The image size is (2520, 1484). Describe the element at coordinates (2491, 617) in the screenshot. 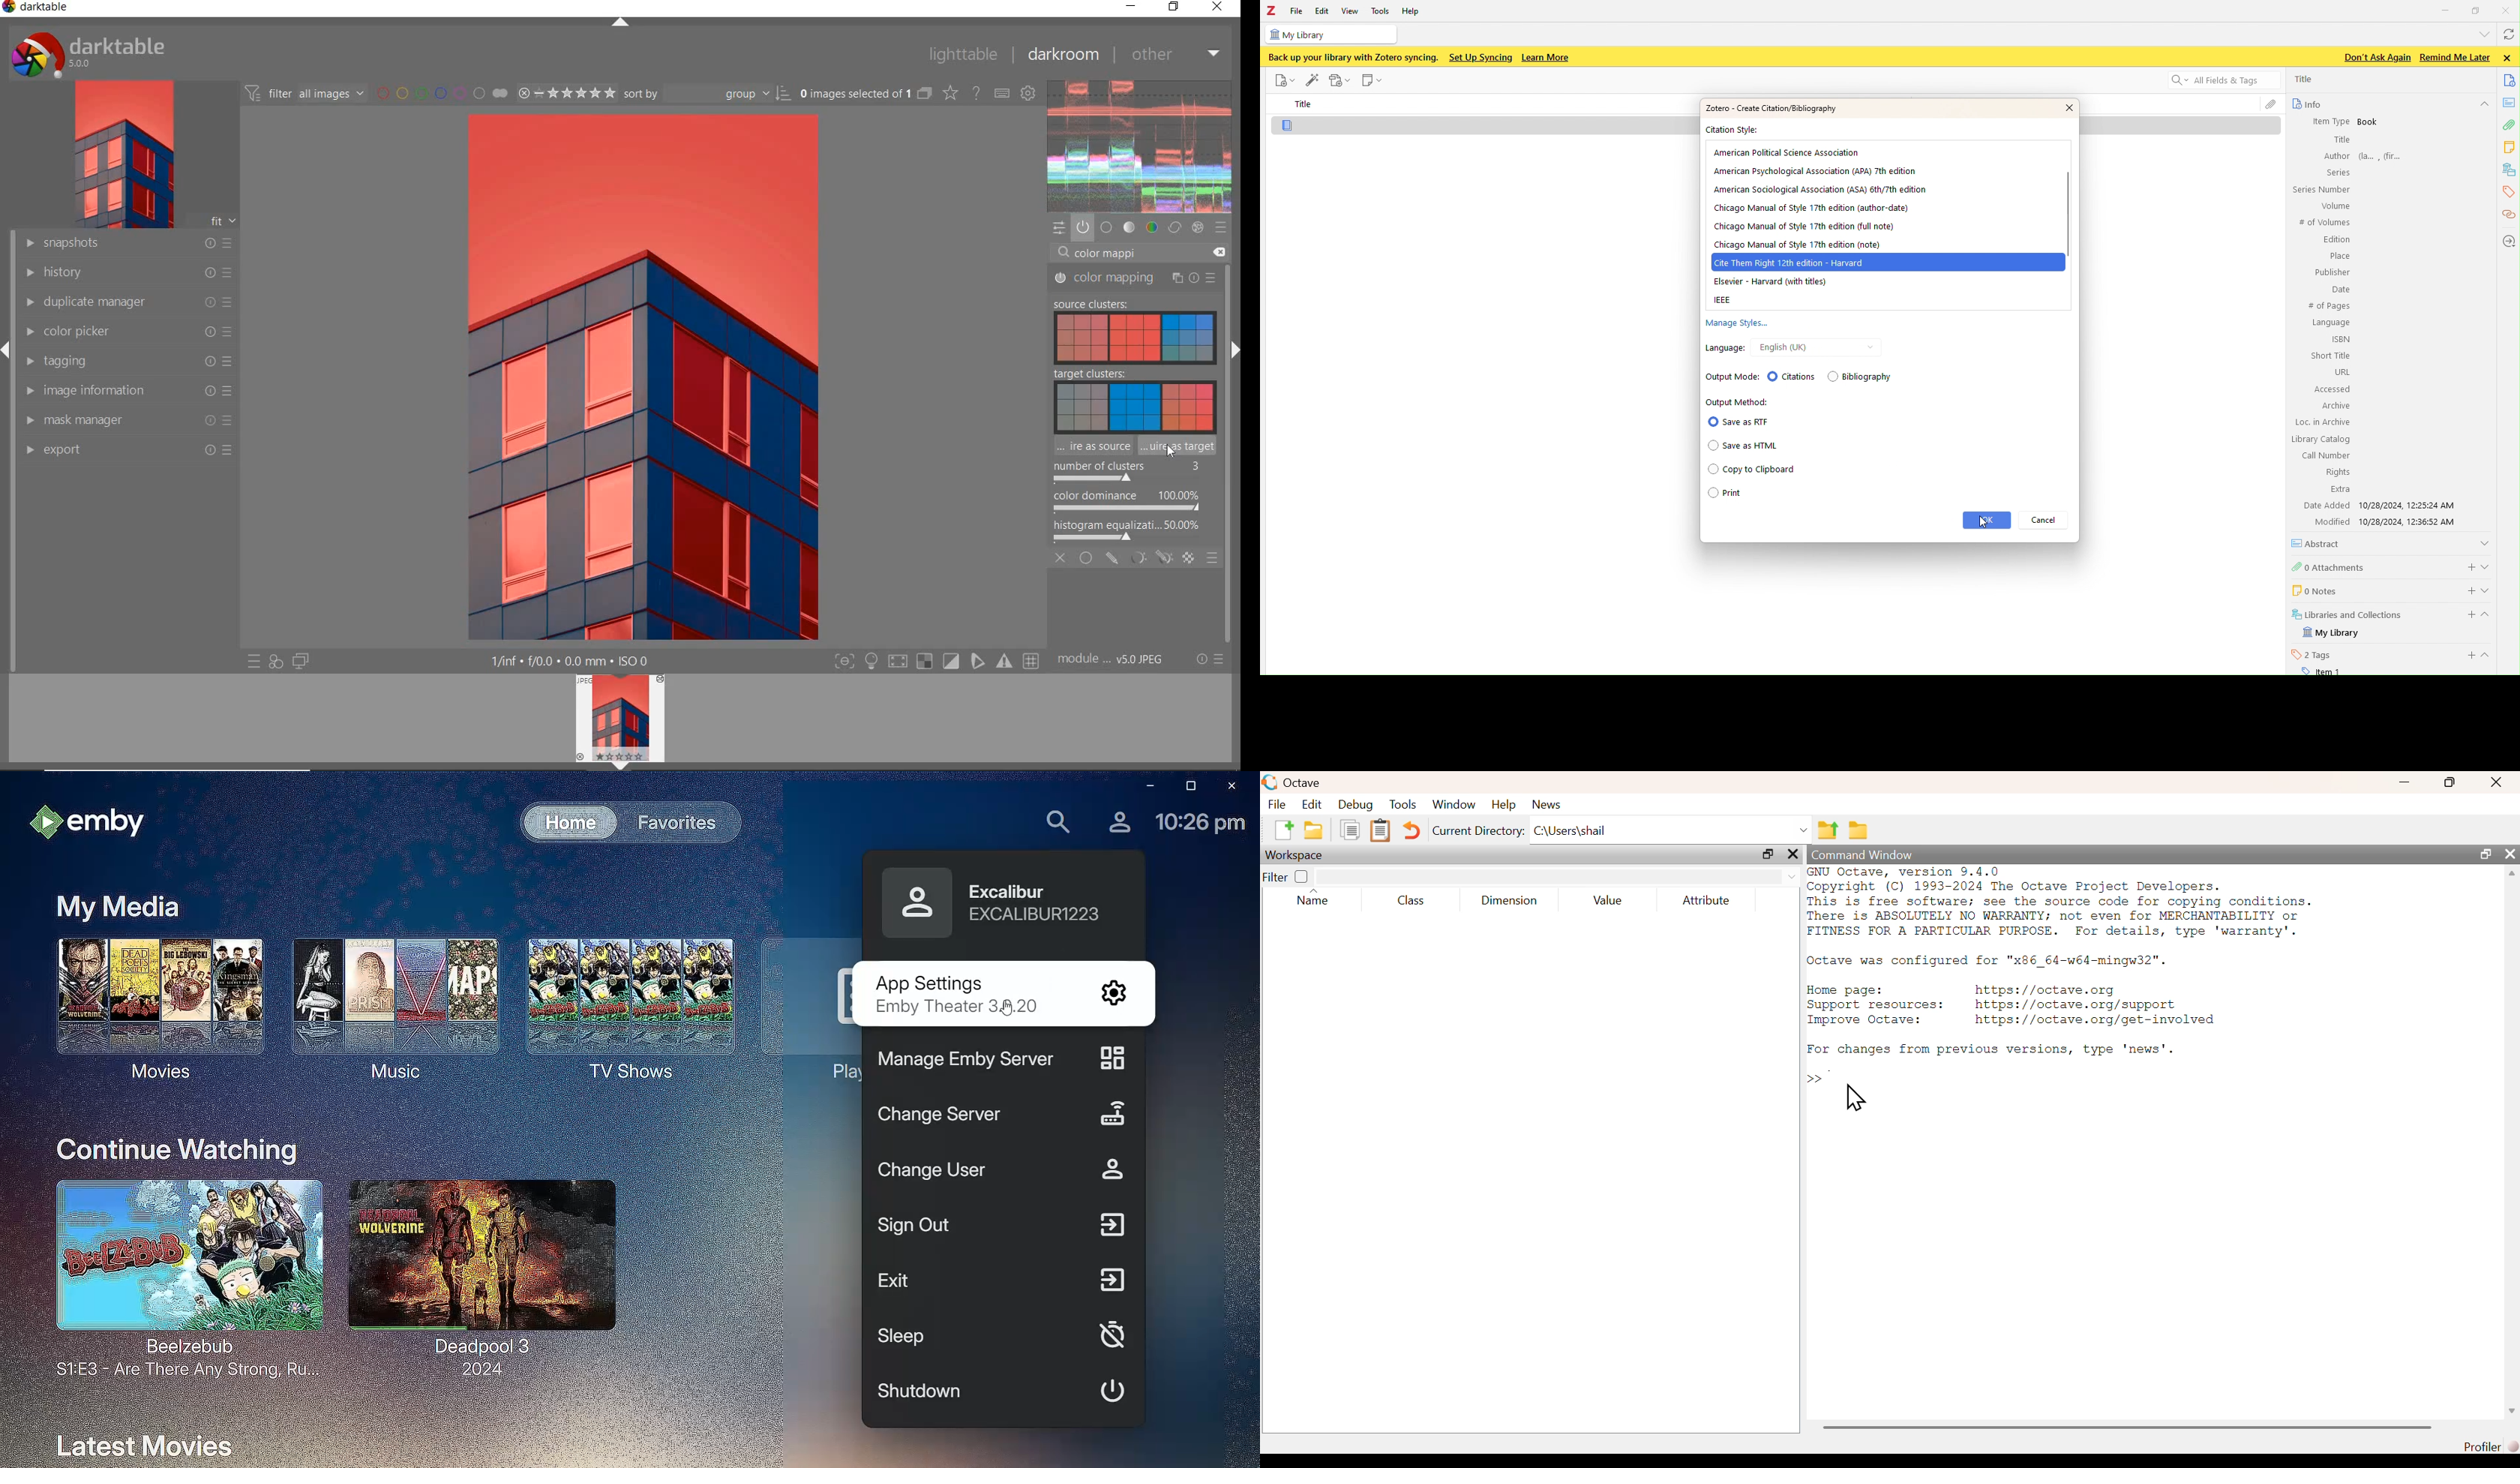

I see `hide` at that location.